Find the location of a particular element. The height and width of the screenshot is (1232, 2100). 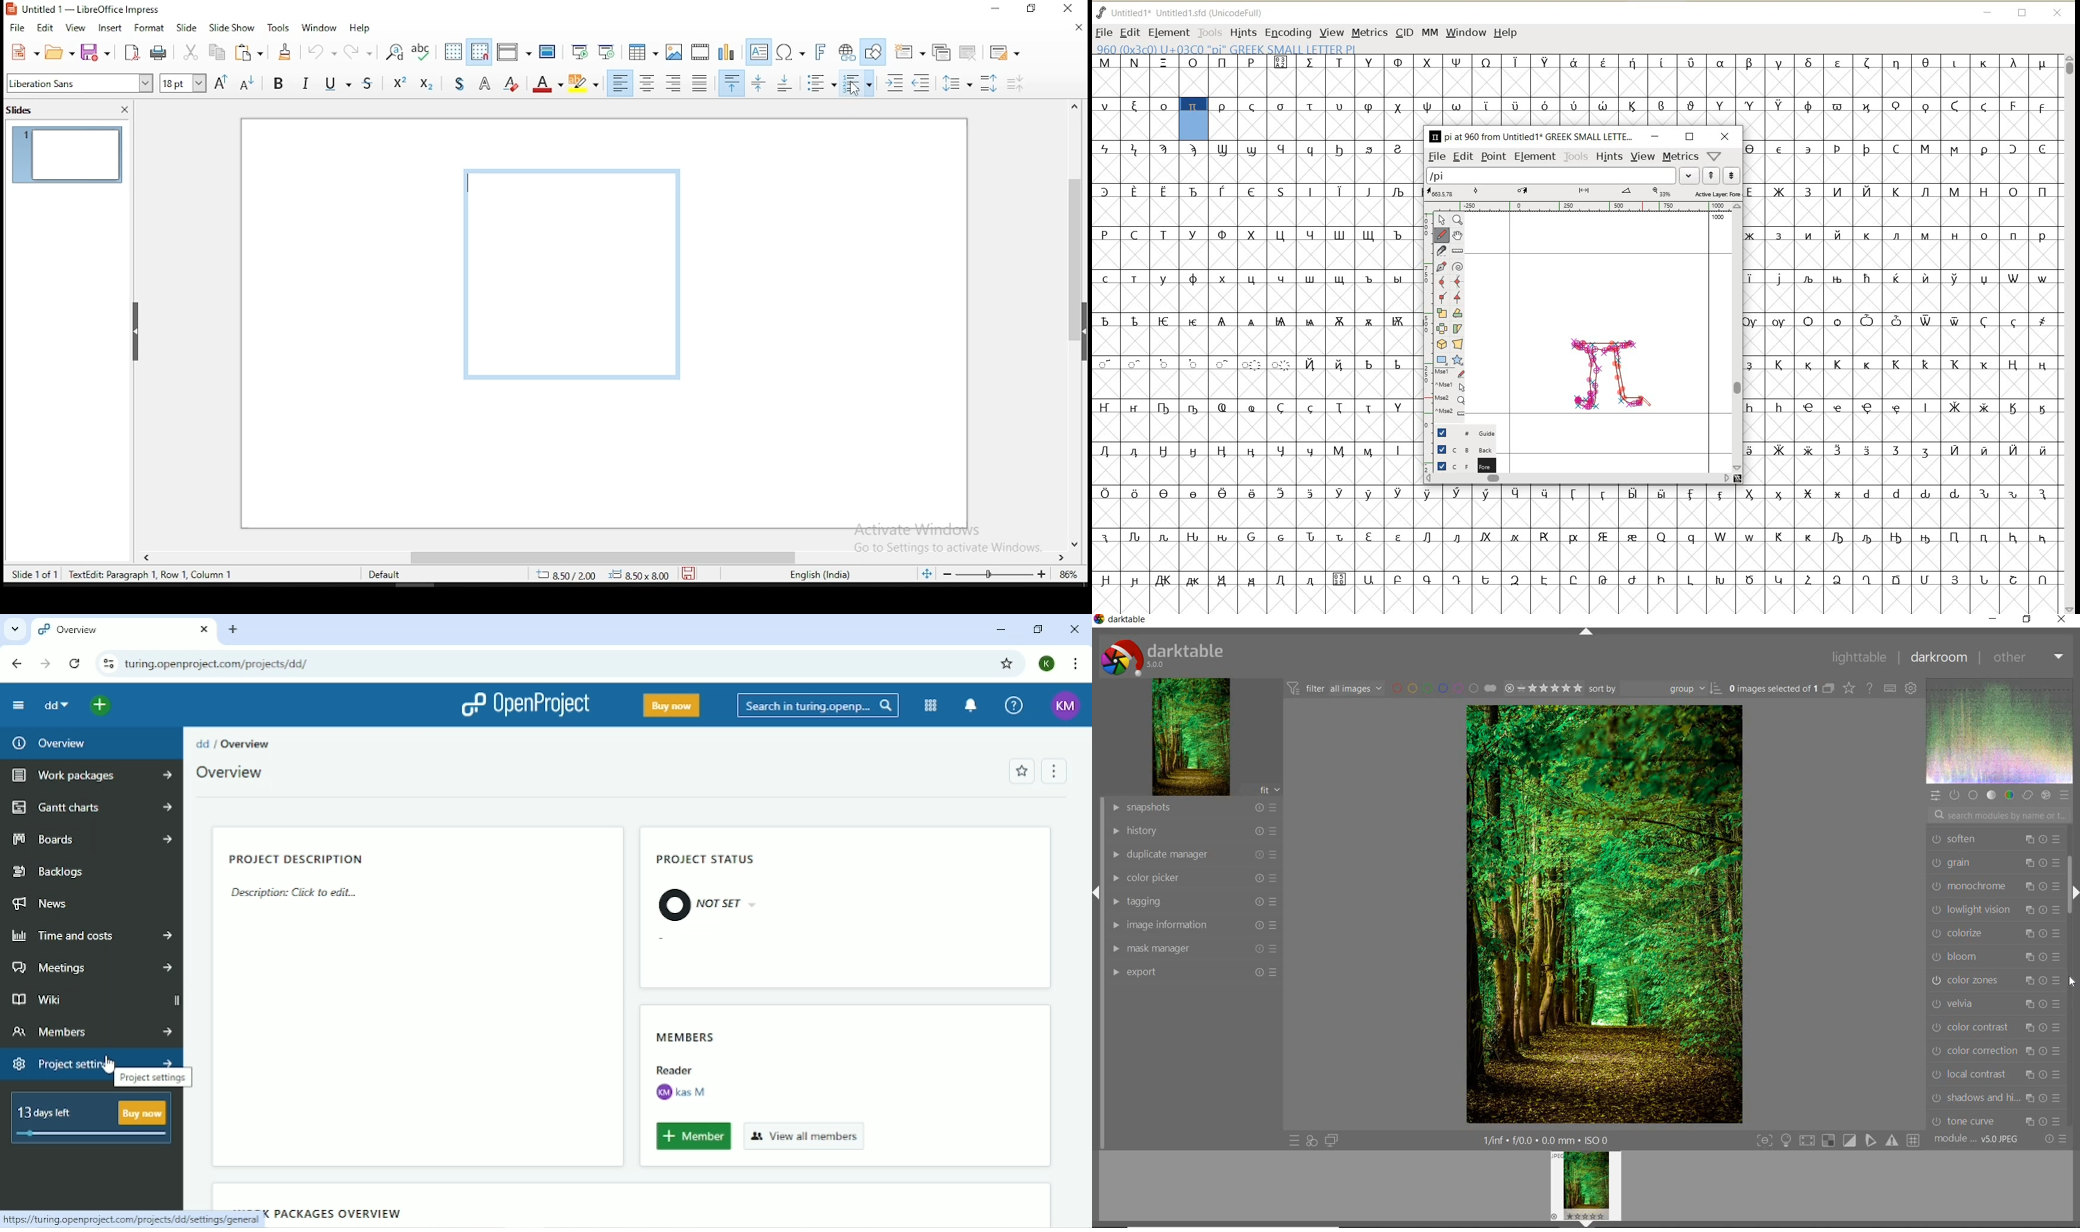

RULER is located at coordinates (1583, 207).